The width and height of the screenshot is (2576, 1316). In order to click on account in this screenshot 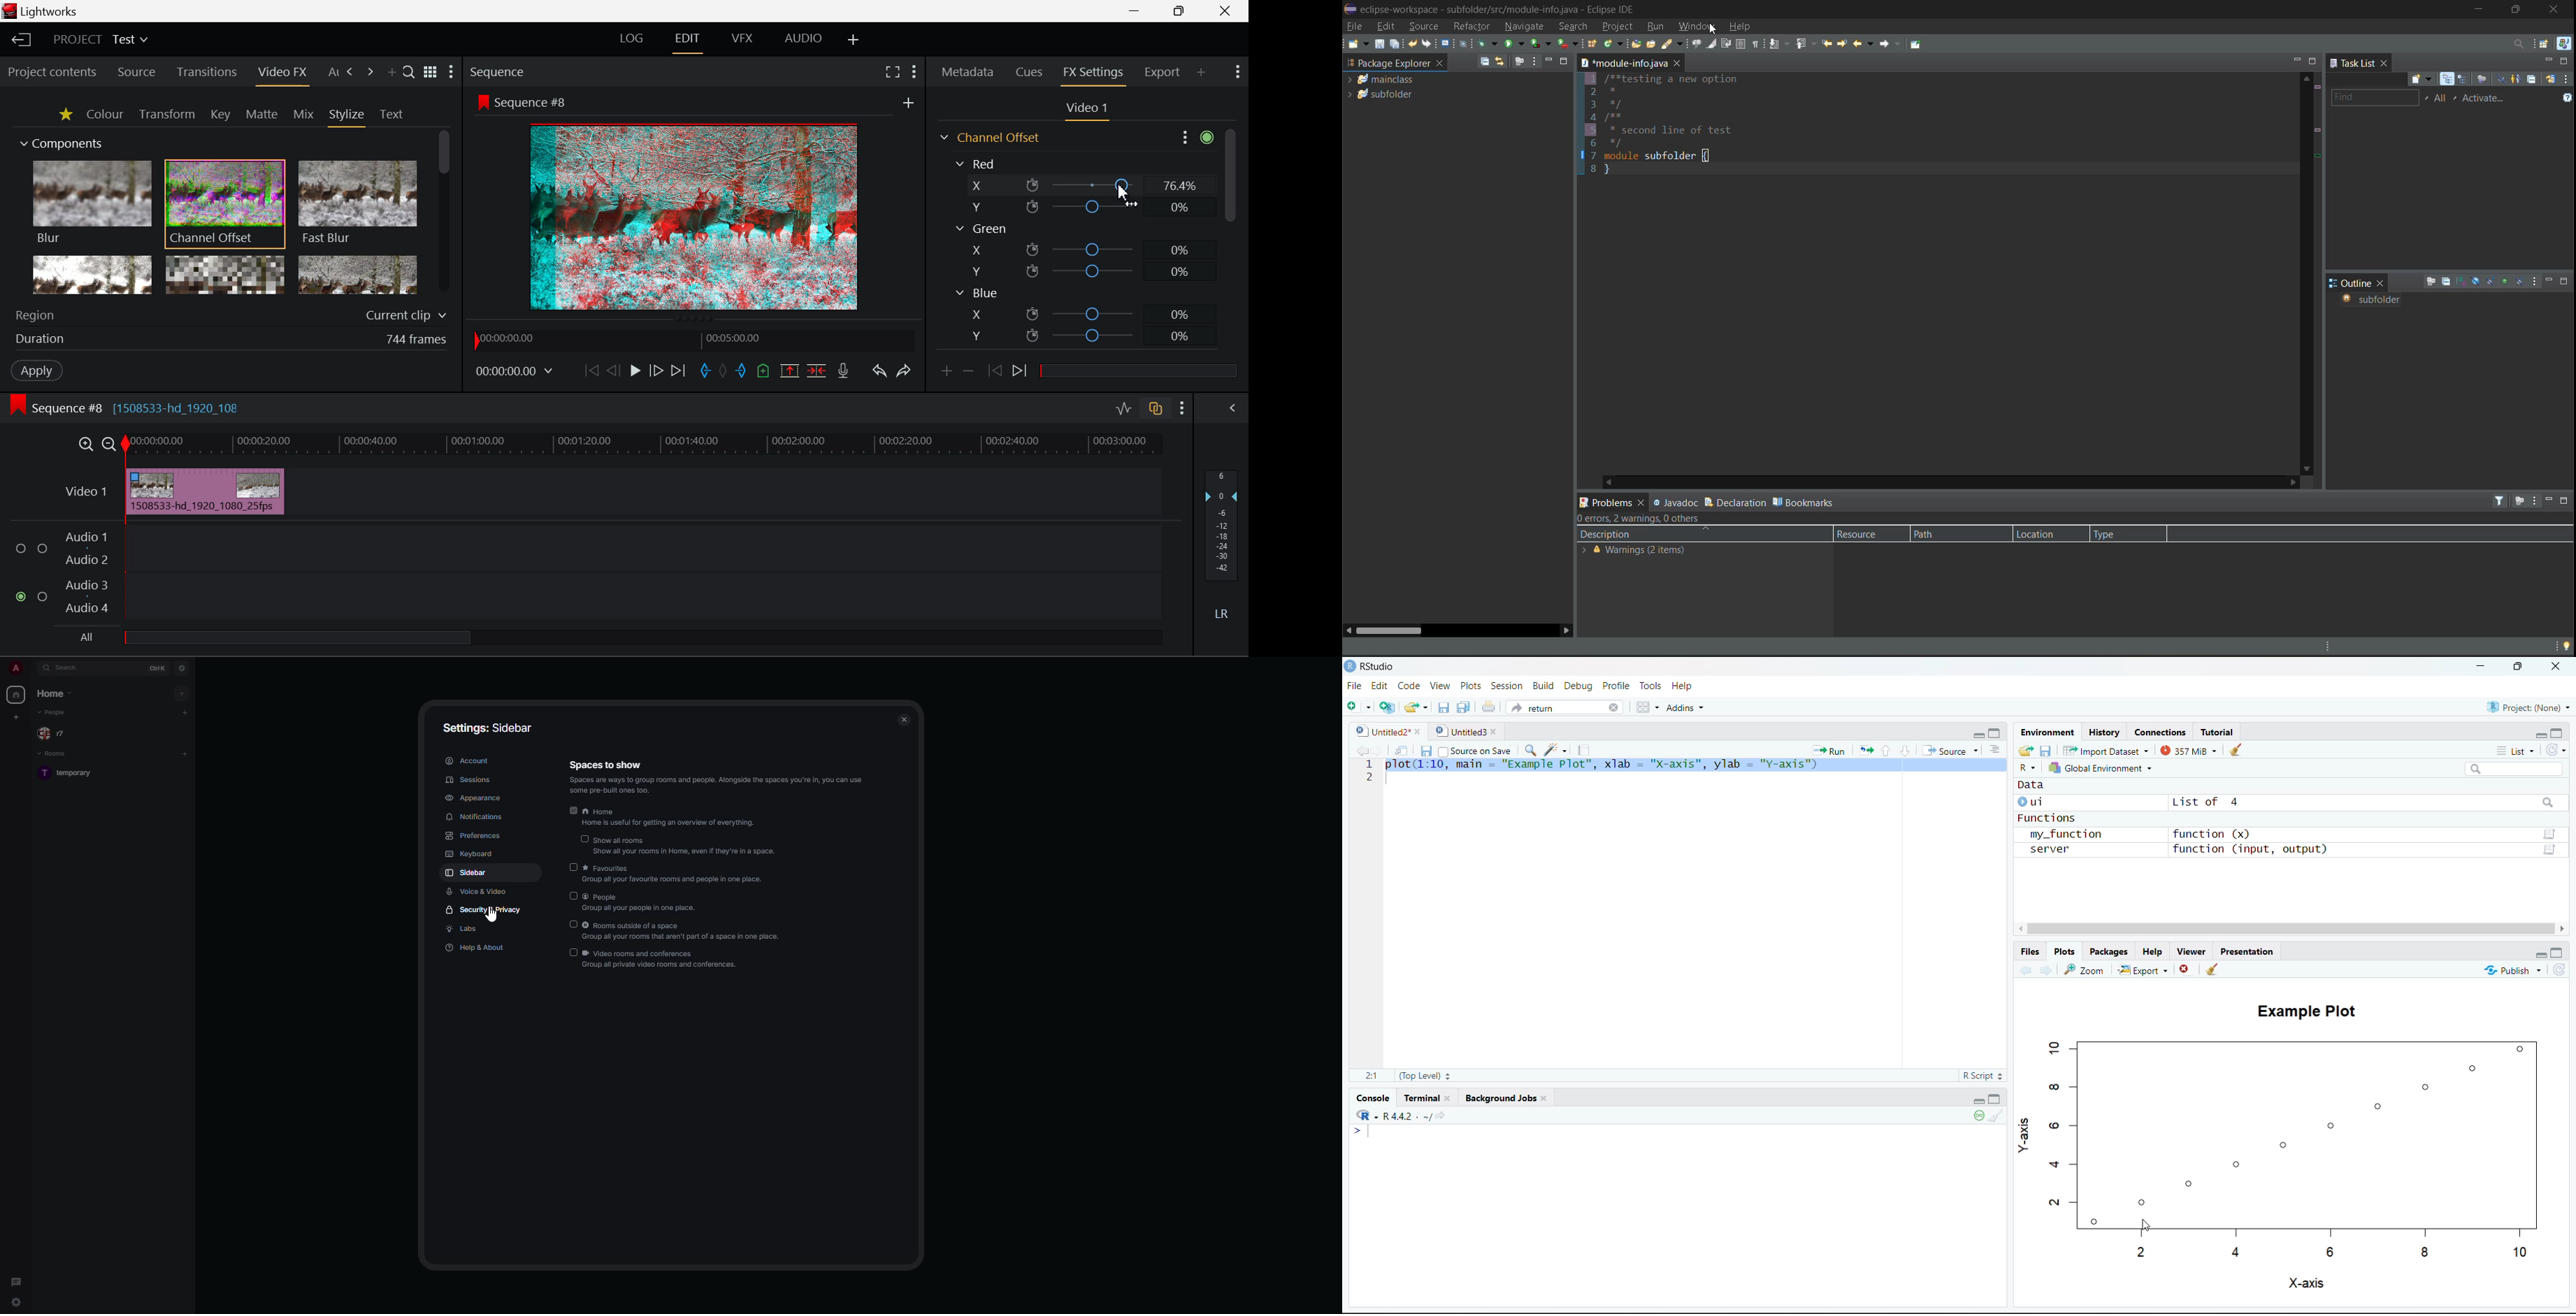, I will do `click(468, 760)`.